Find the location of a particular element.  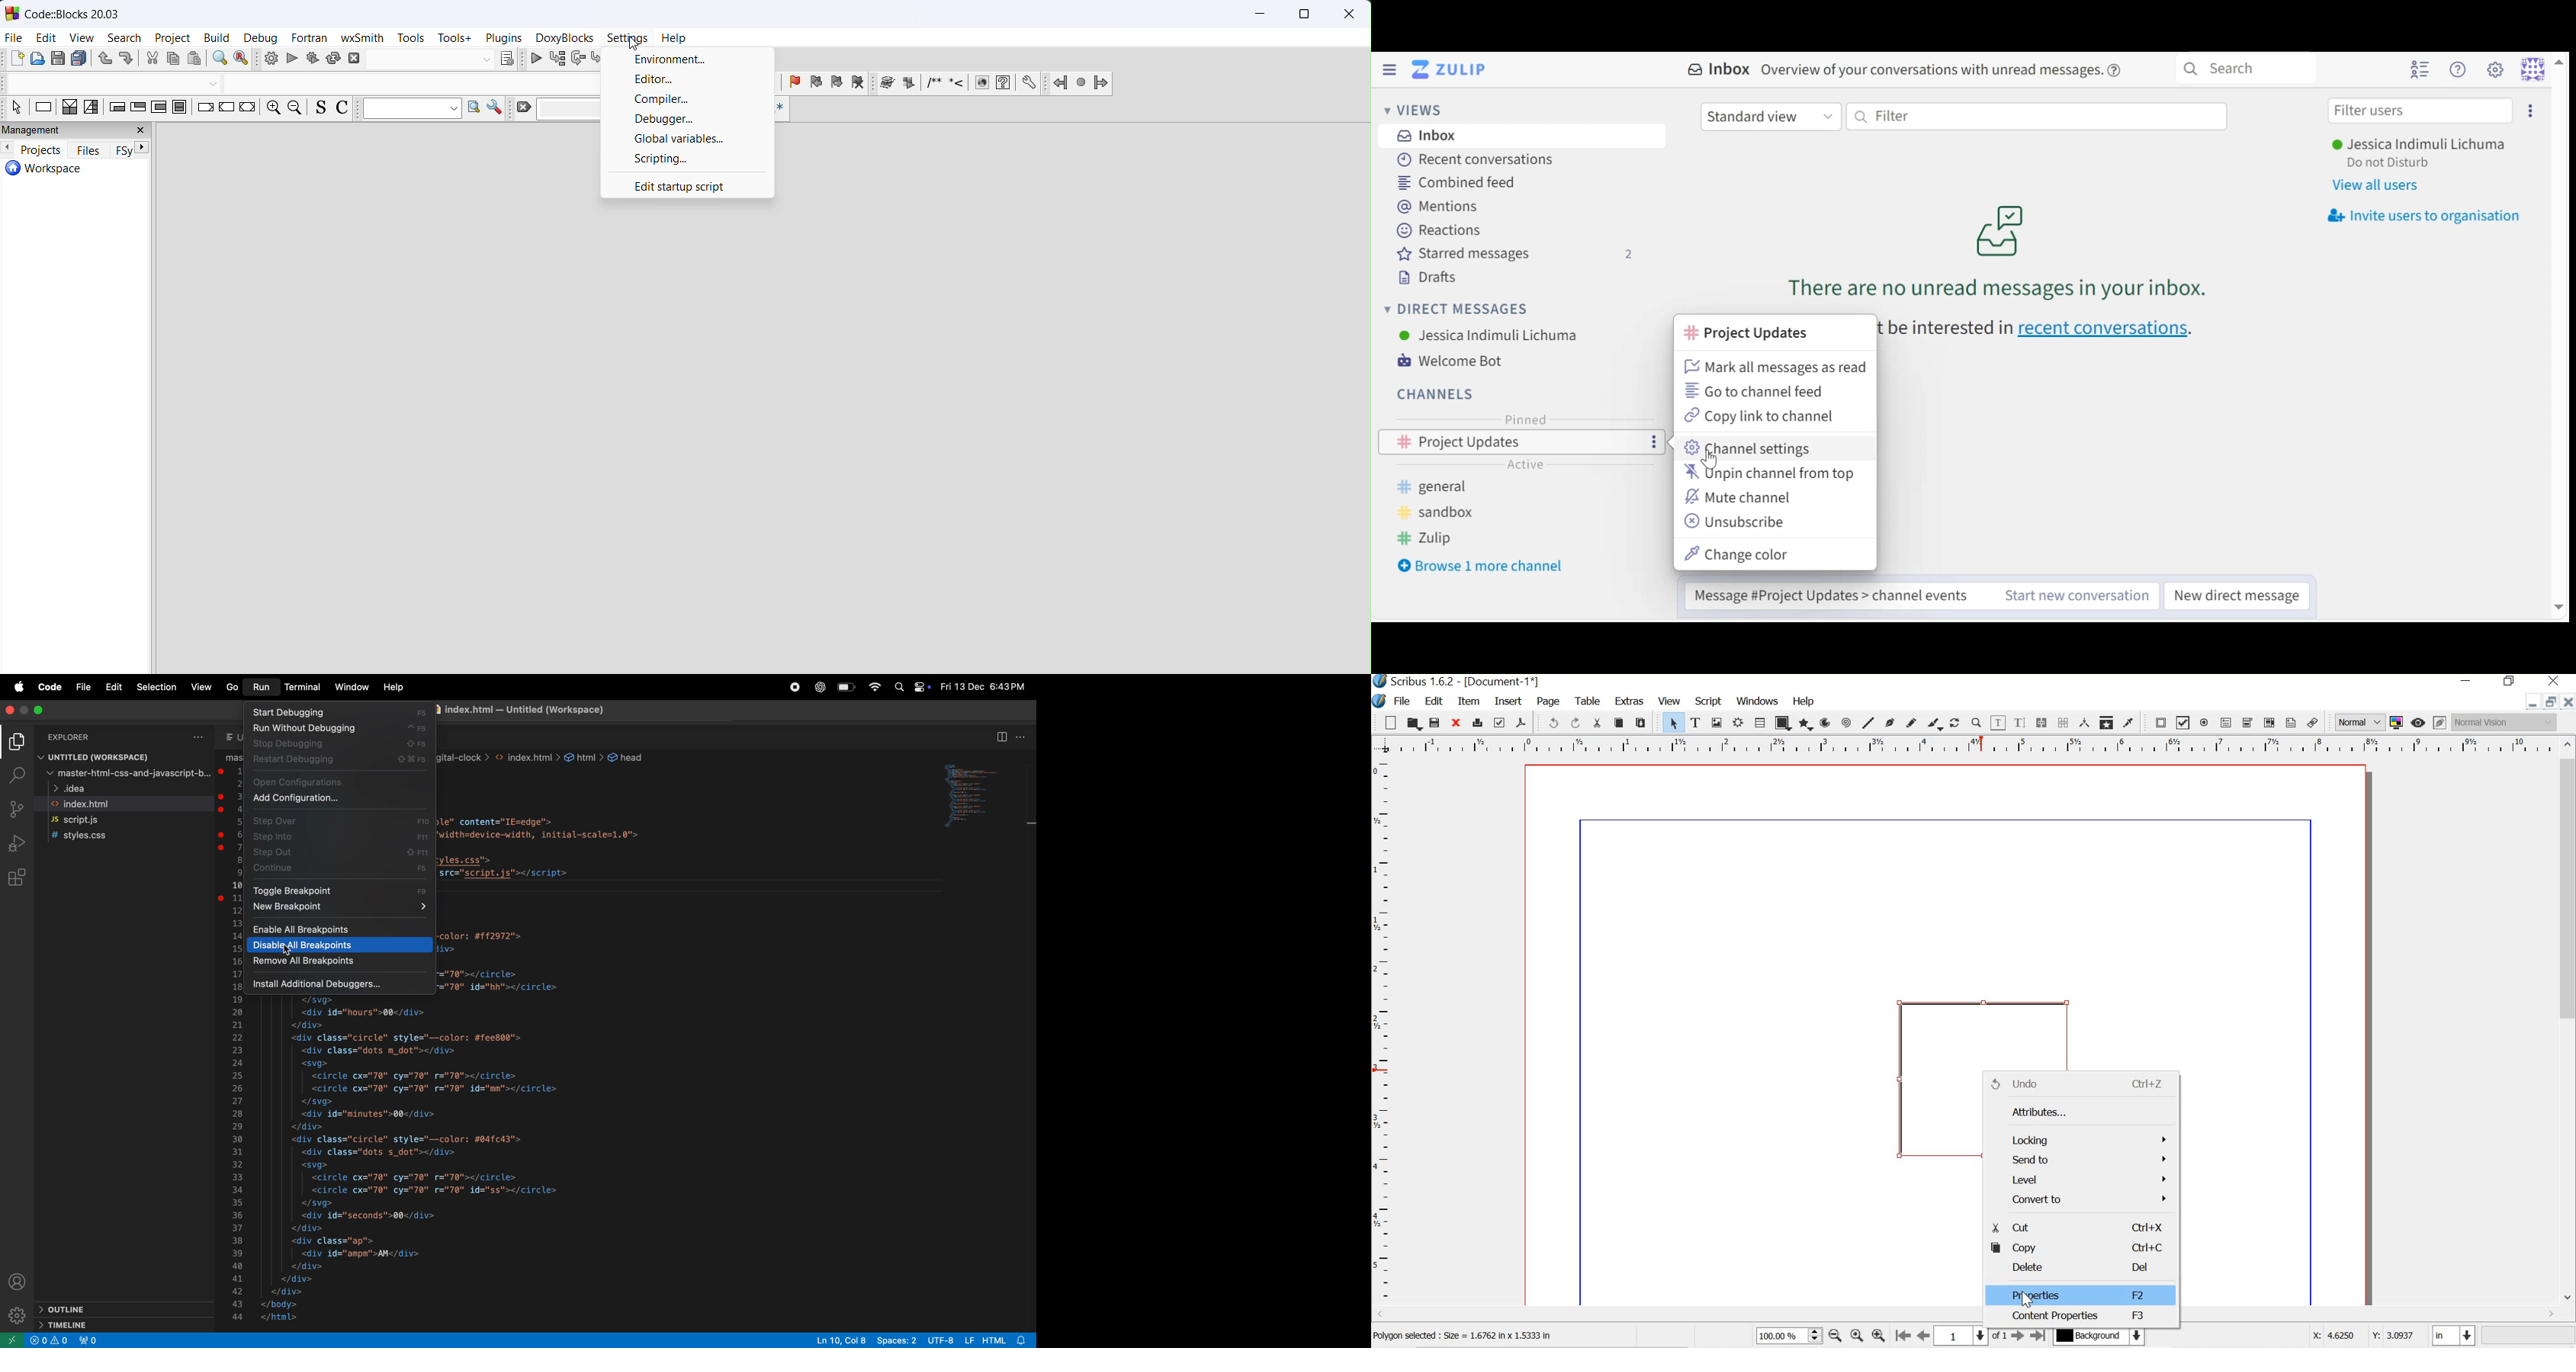

Standard View is located at coordinates (1770, 115).